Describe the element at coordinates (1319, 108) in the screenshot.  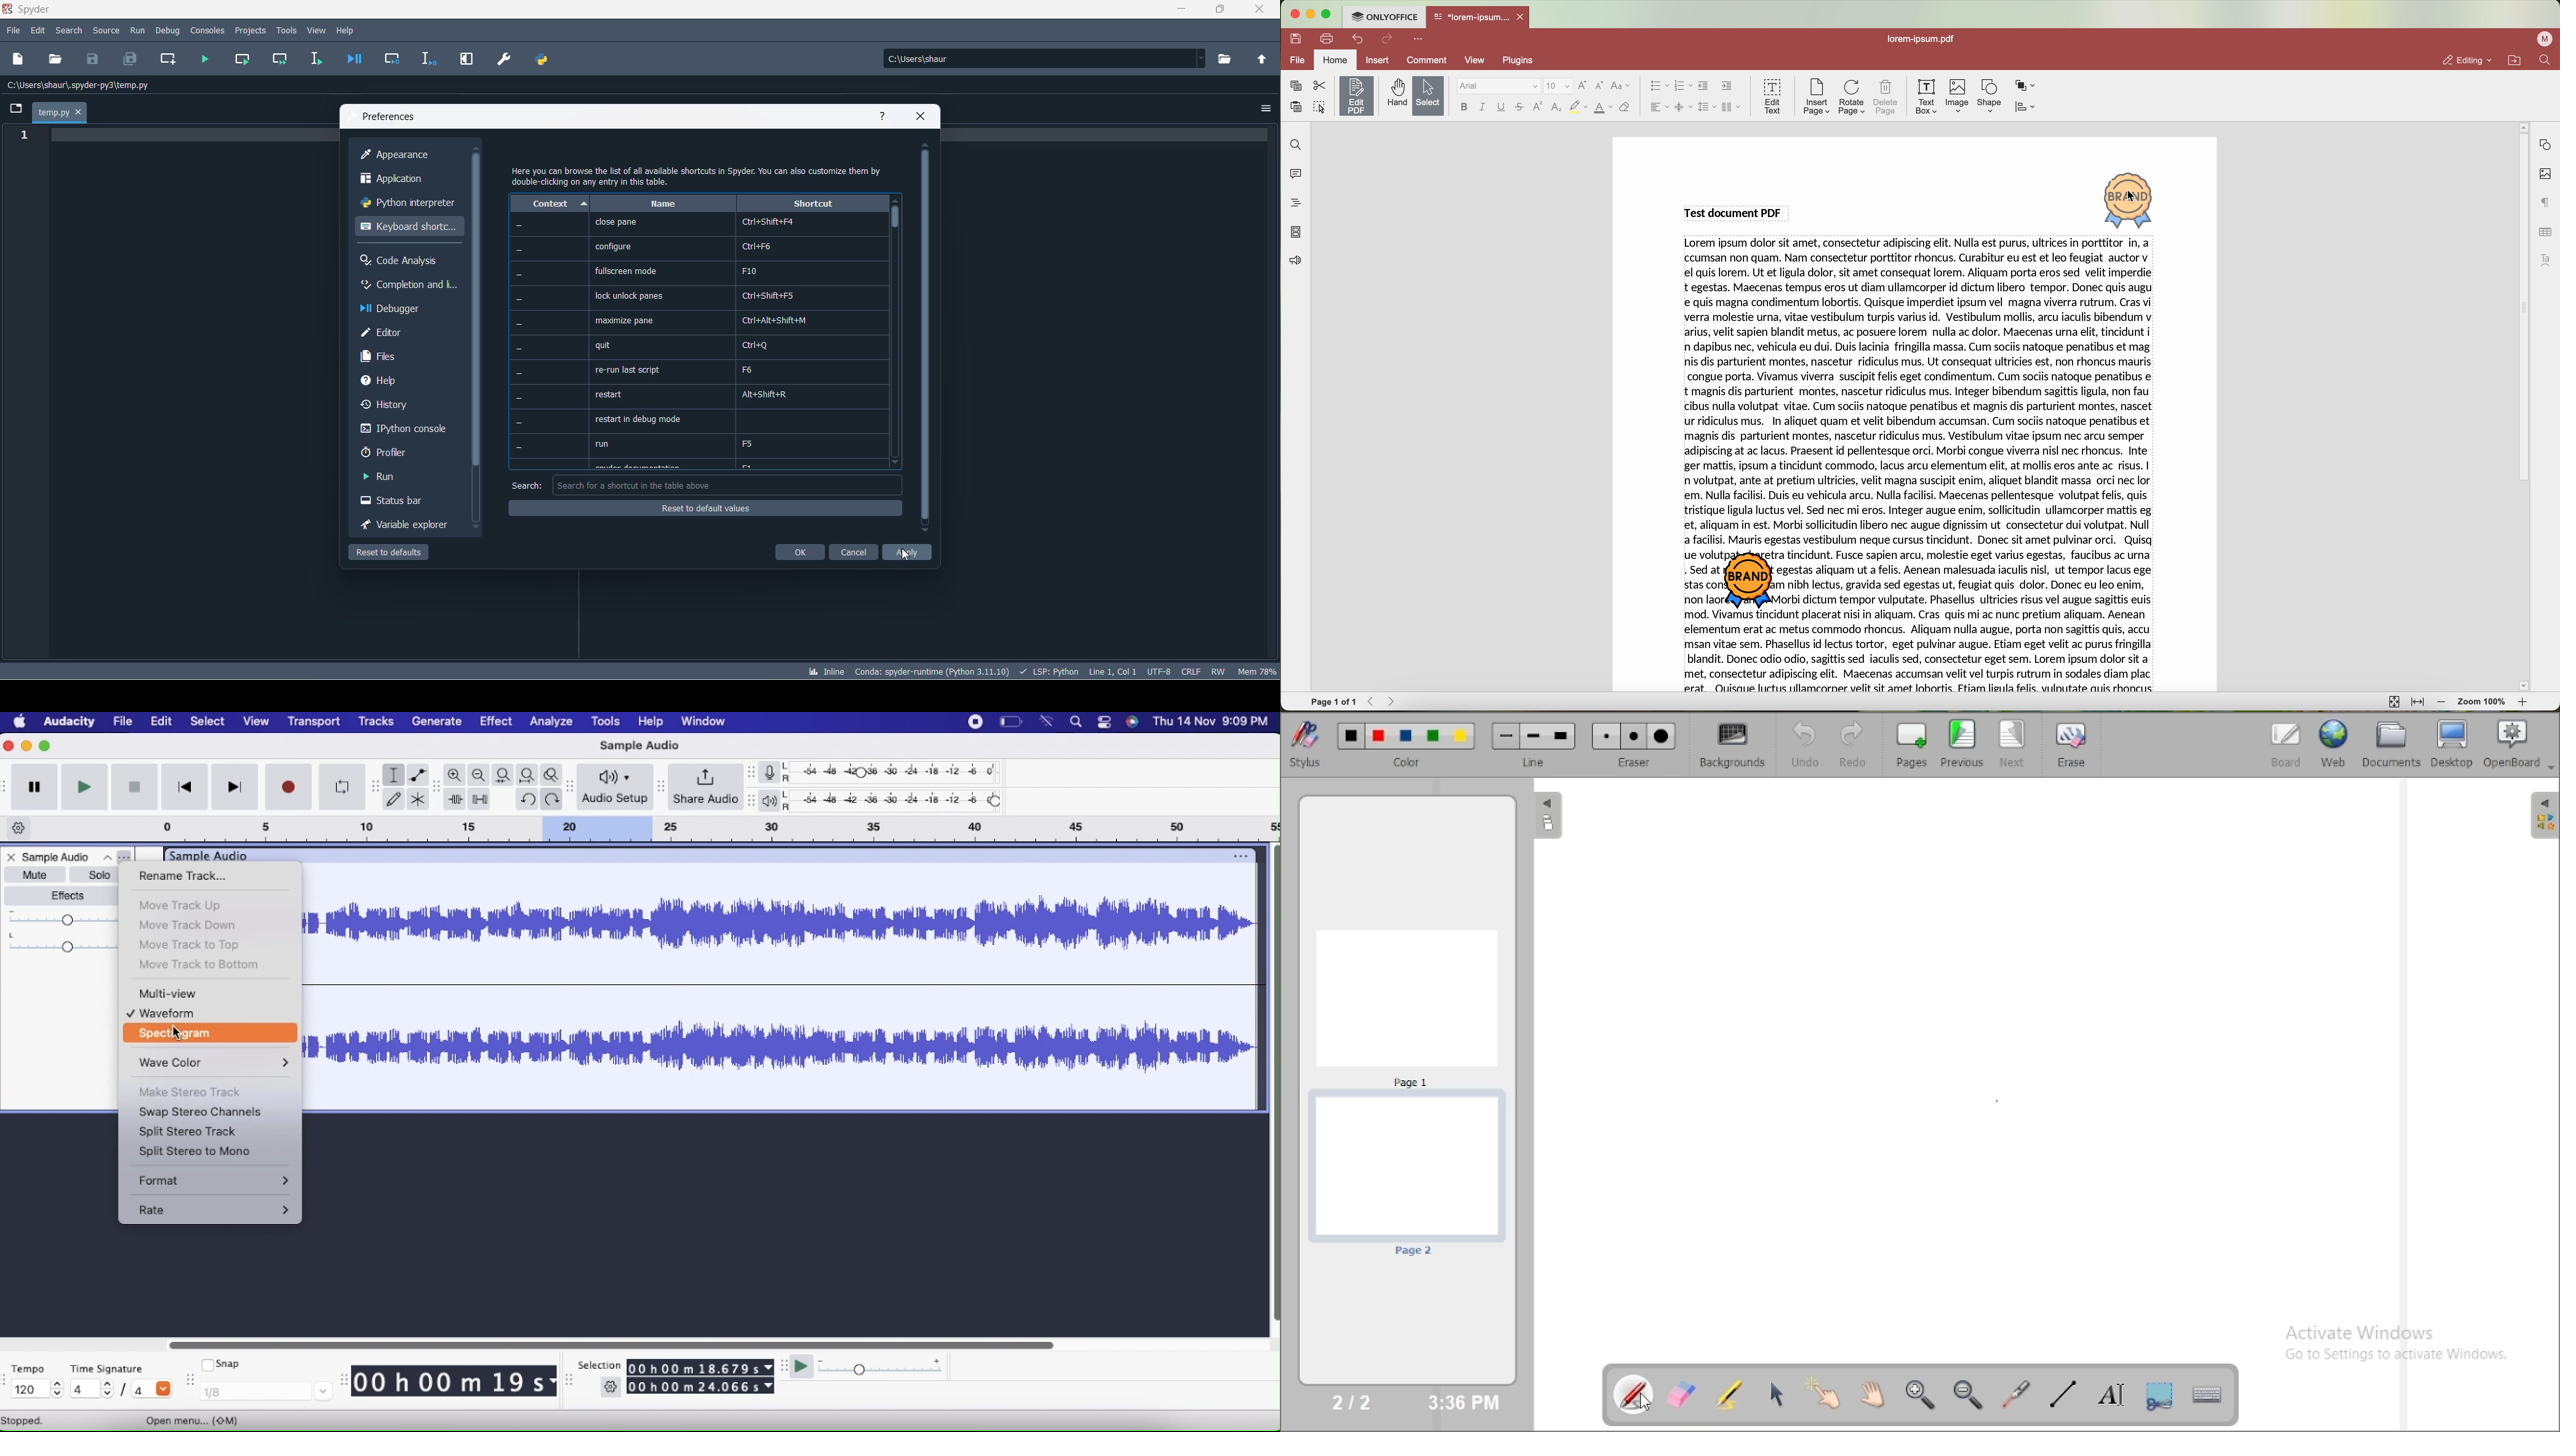
I see `select all` at that location.